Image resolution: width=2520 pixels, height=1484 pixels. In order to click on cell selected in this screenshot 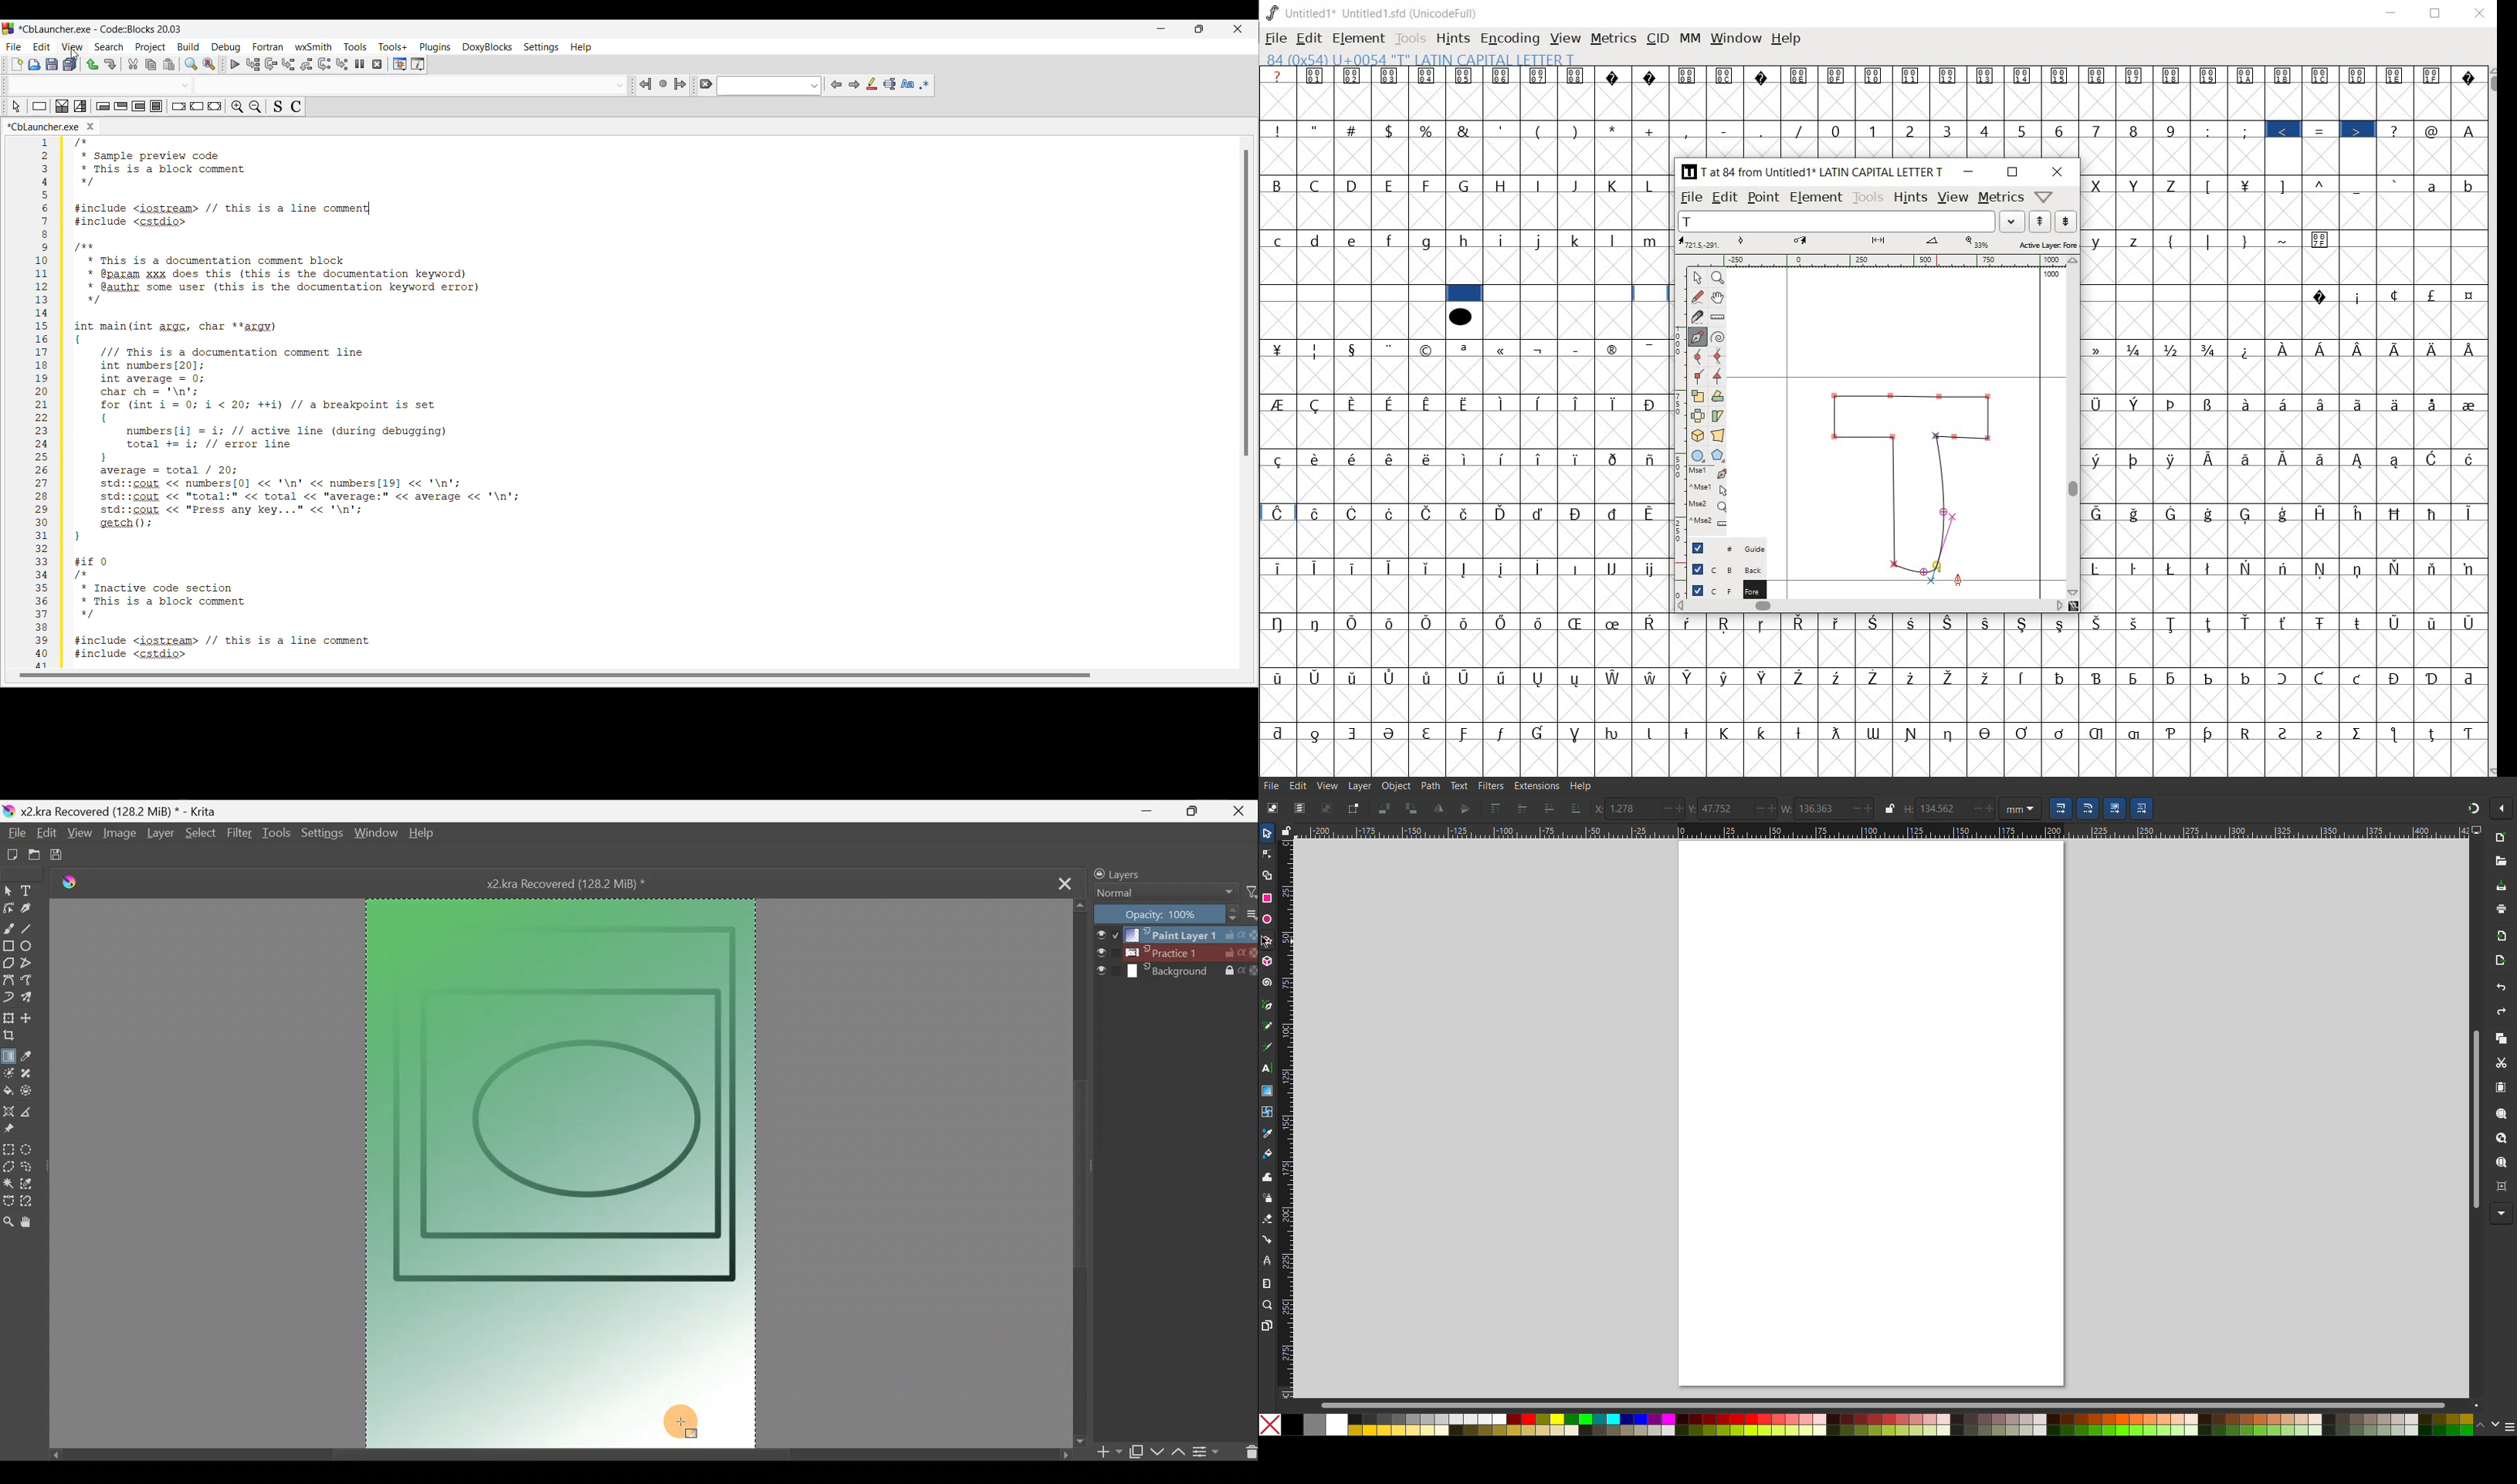, I will do `click(1464, 293)`.